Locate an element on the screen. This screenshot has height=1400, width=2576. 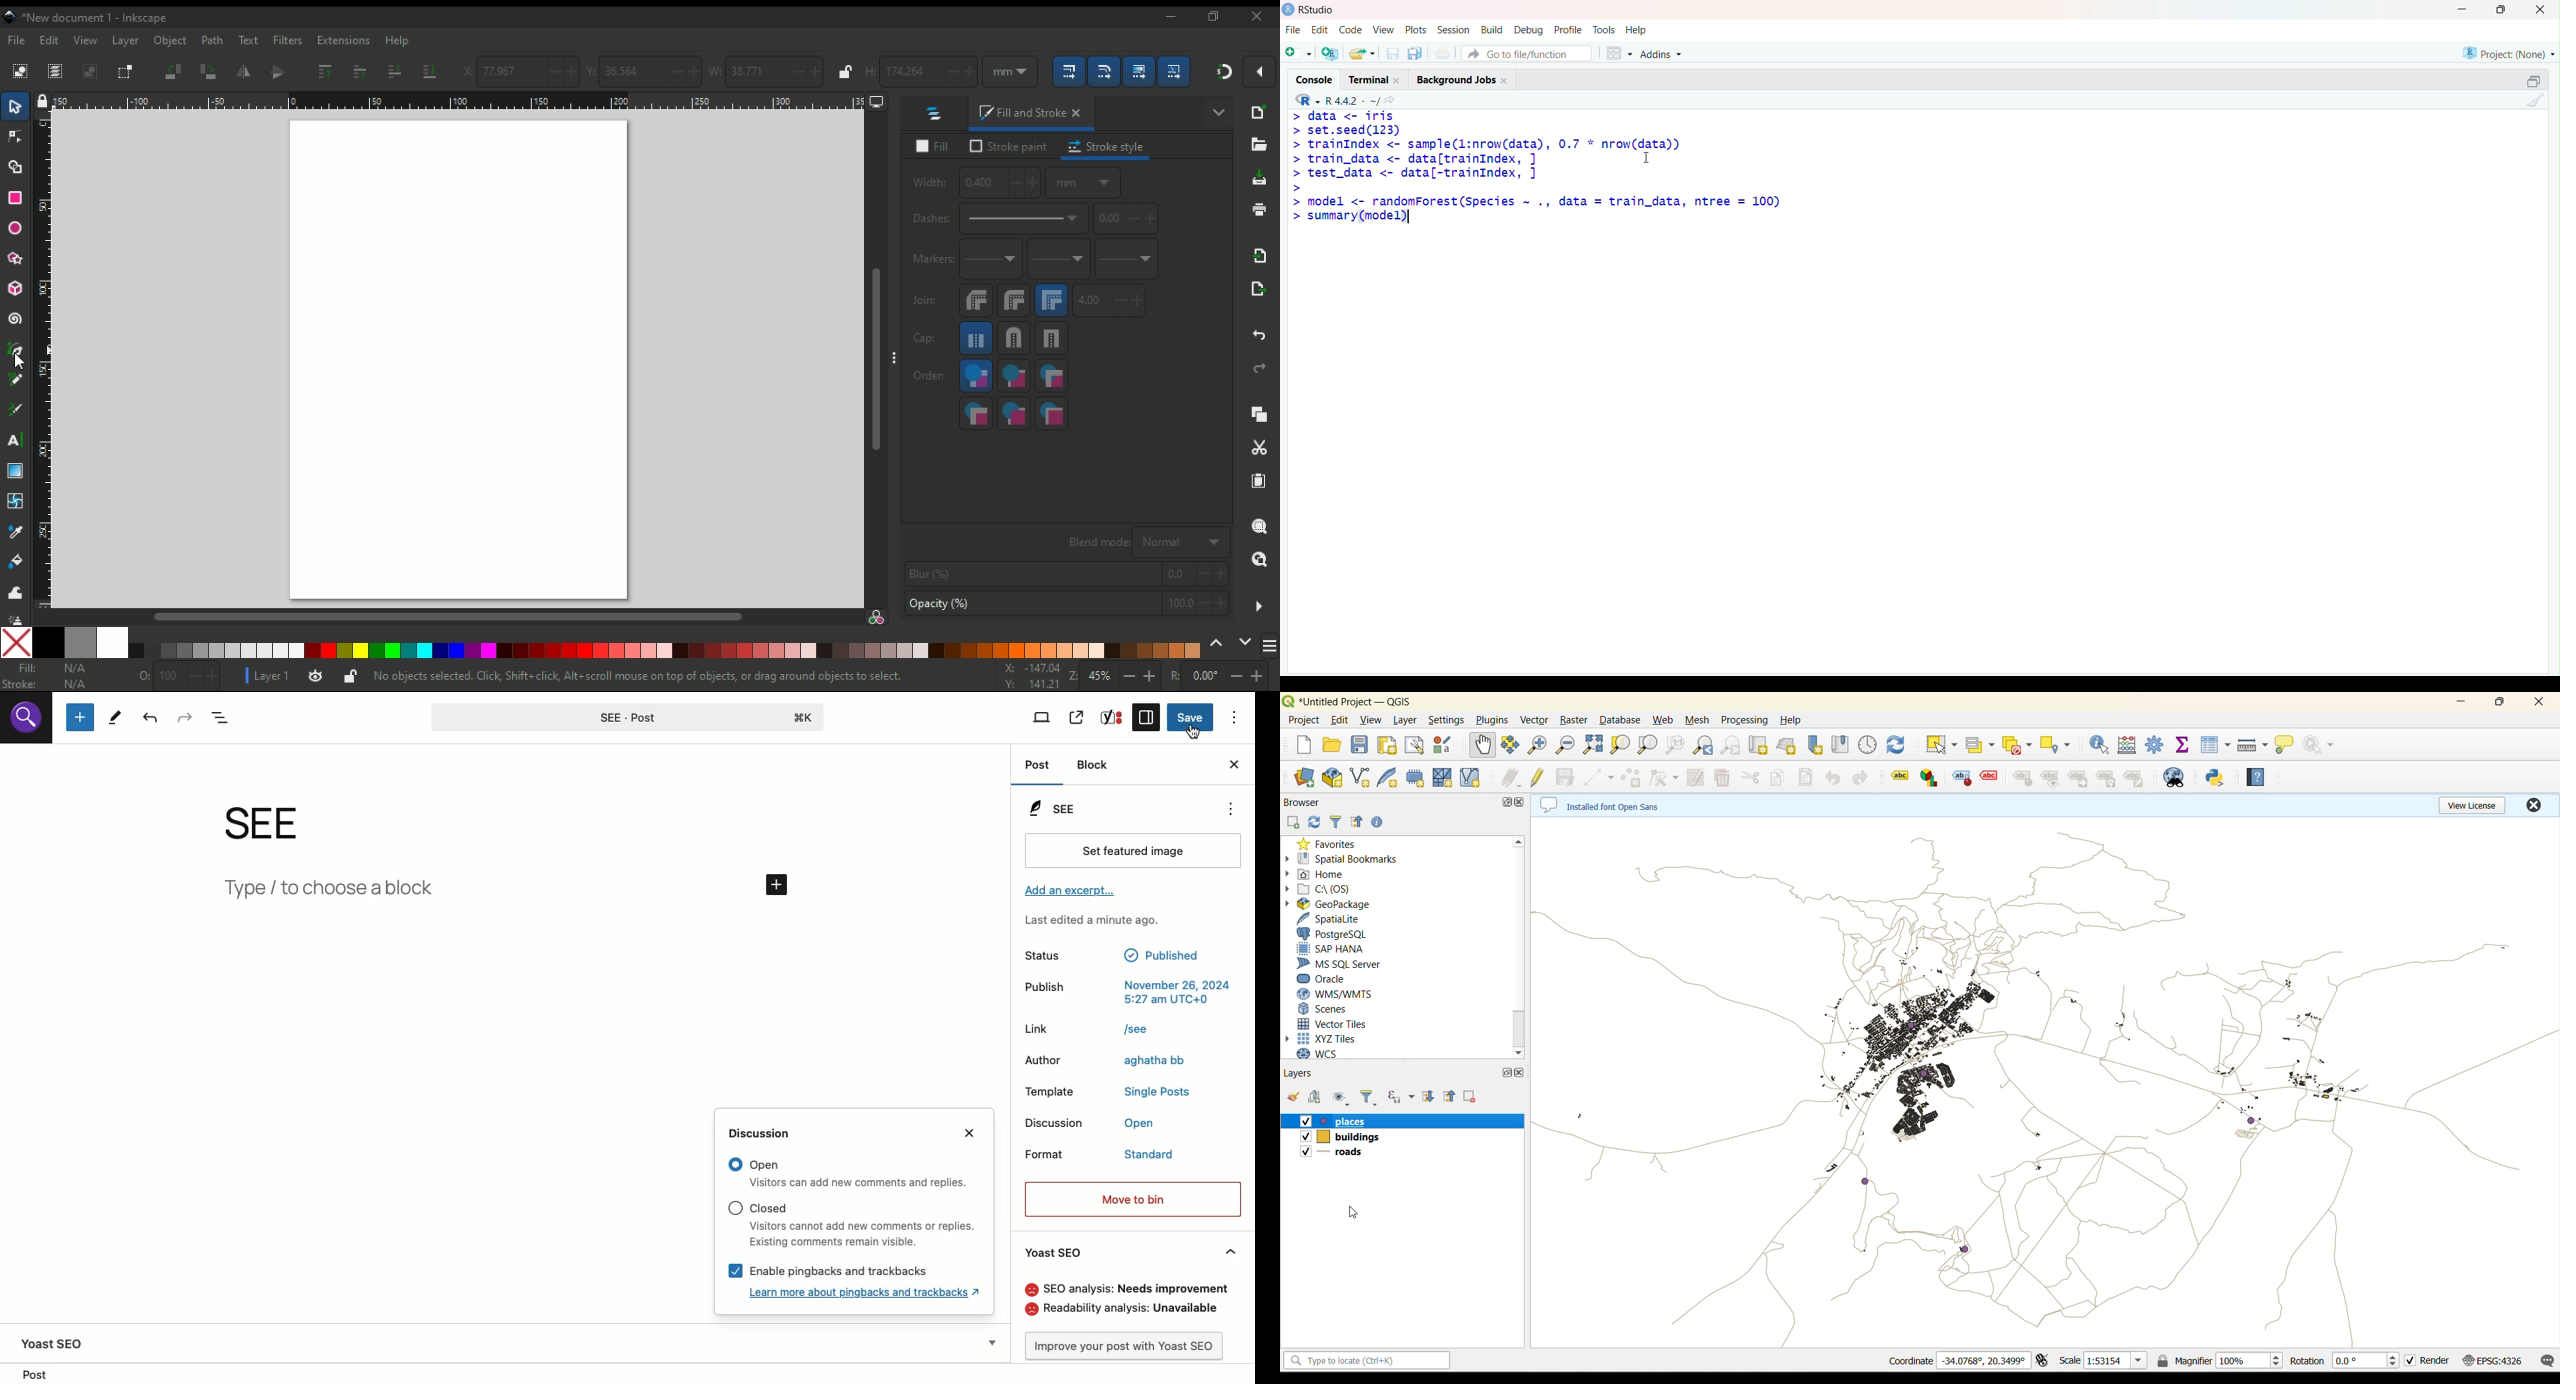
maximize is located at coordinates (1509, 1073).